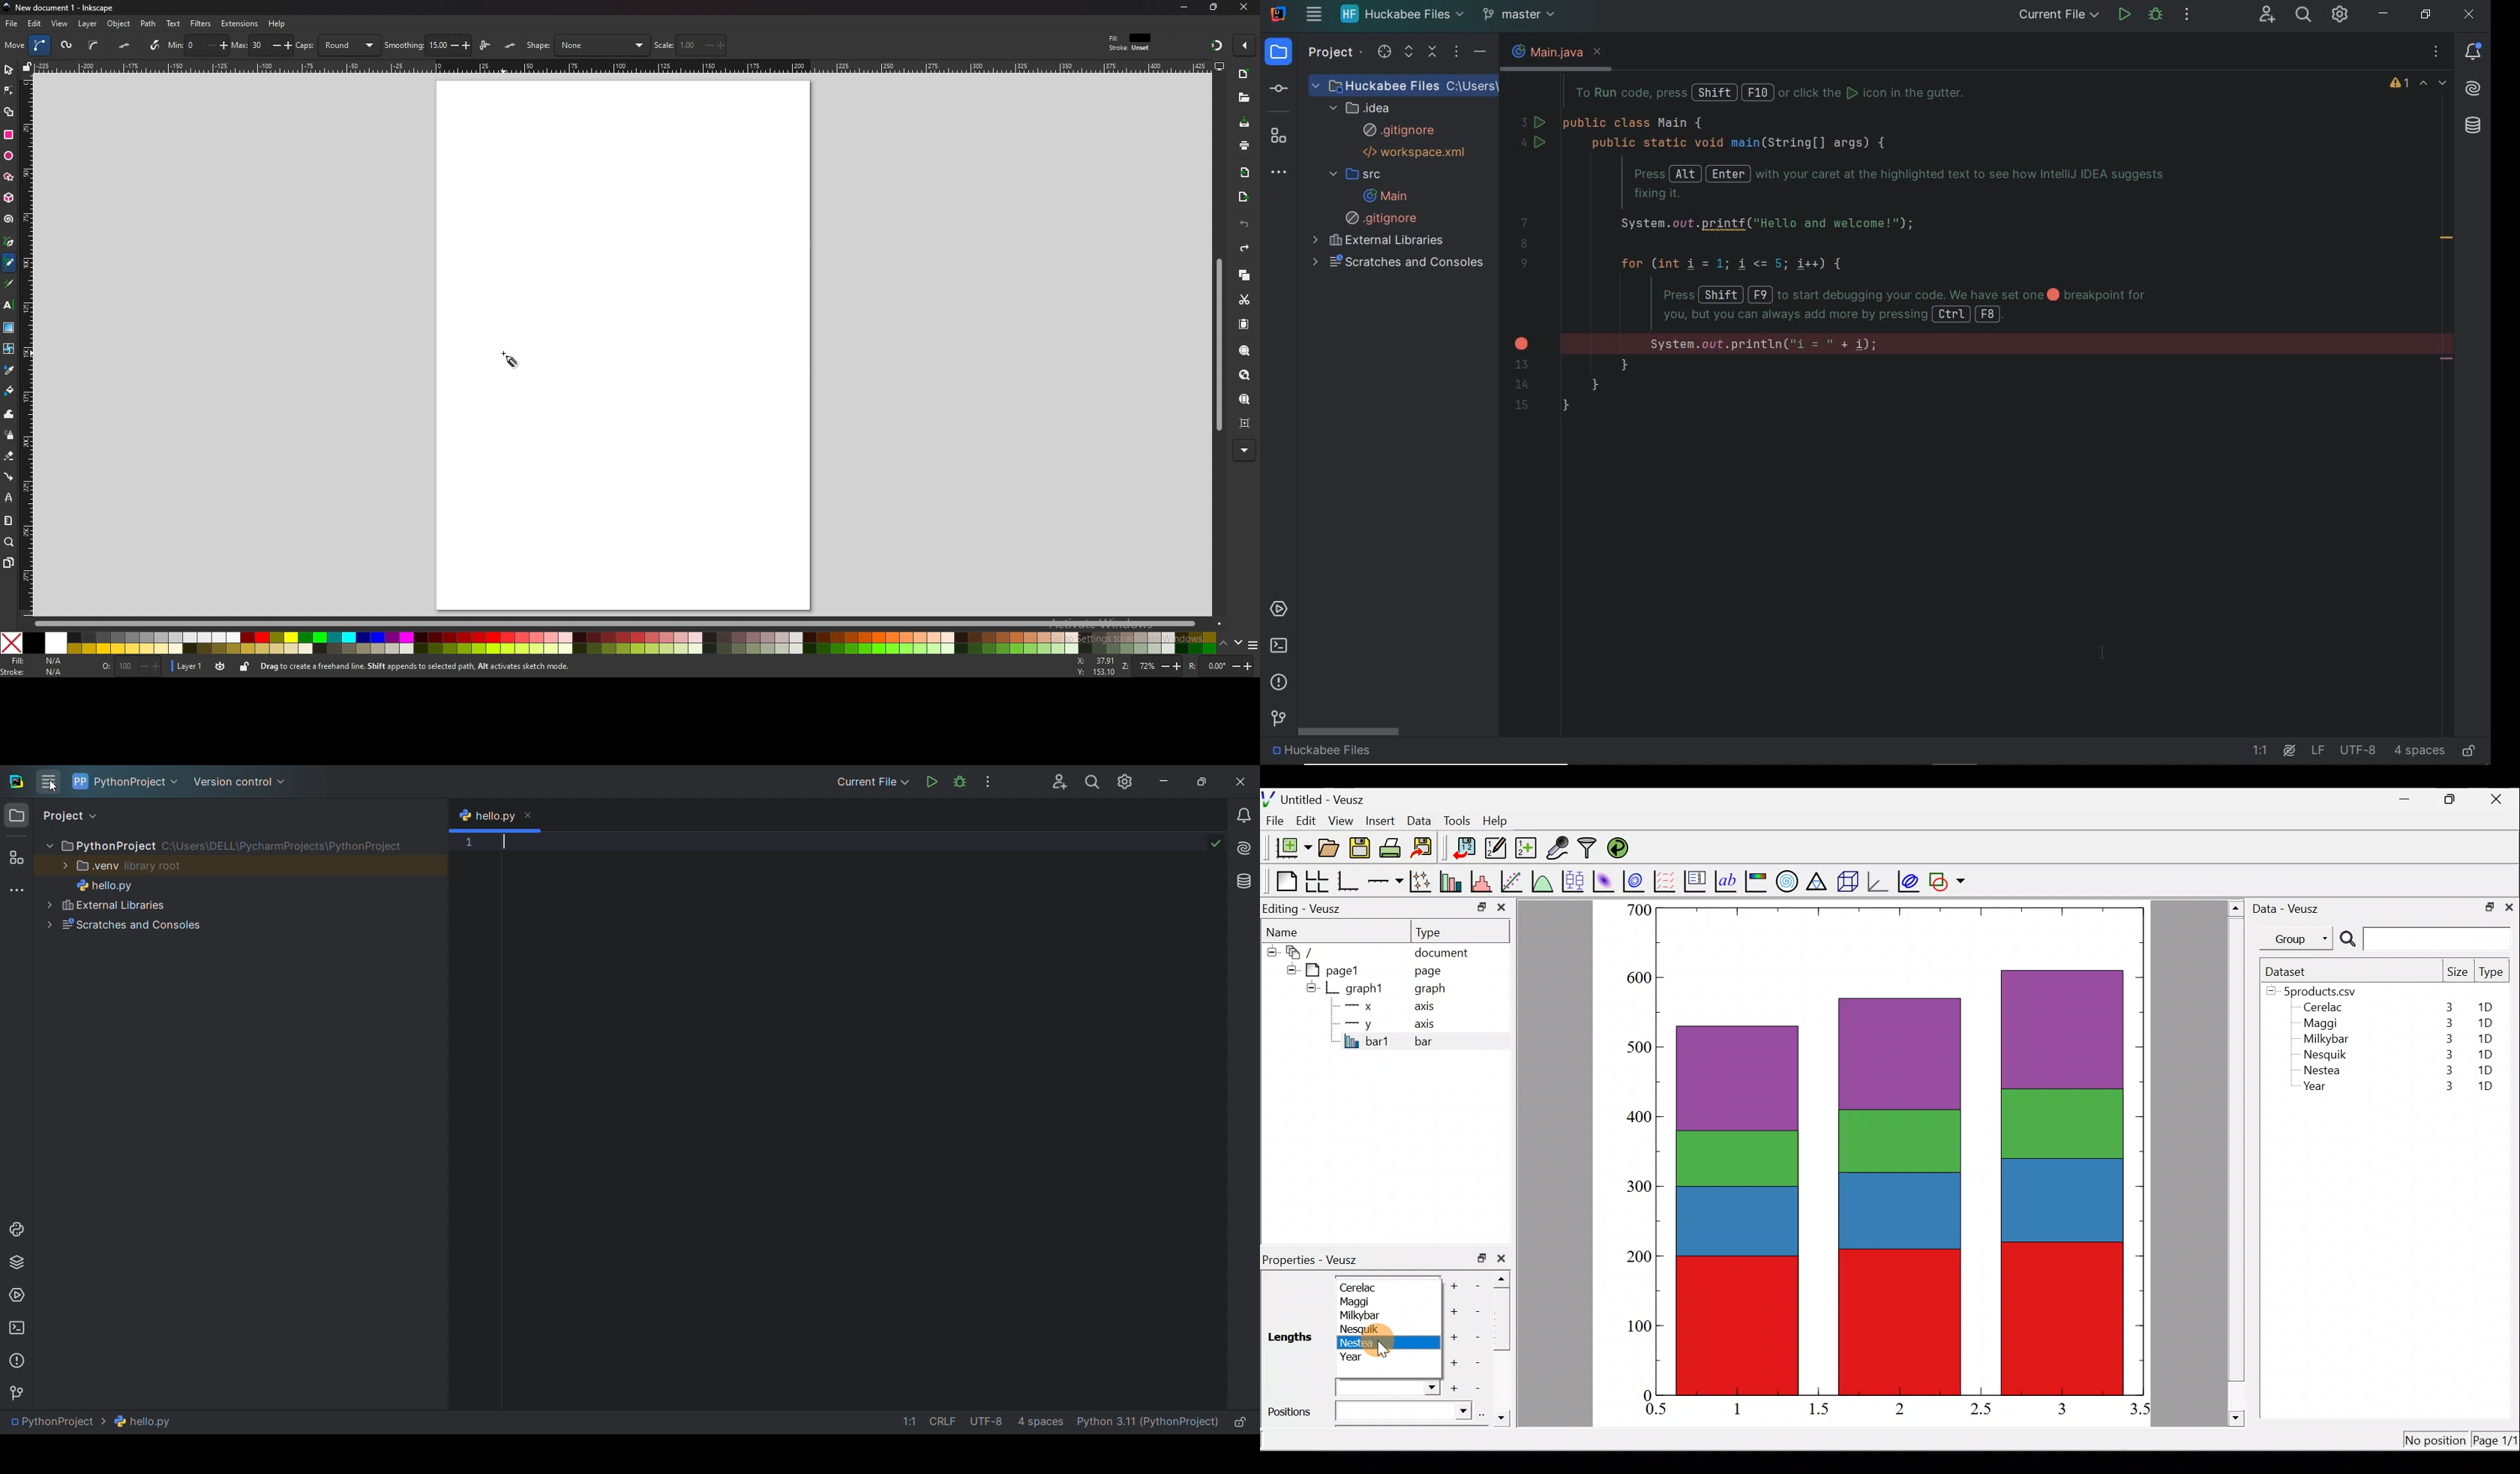  Describe the element at coordinates (2490, 1007) in the screenshot. I see `1D` at that location.